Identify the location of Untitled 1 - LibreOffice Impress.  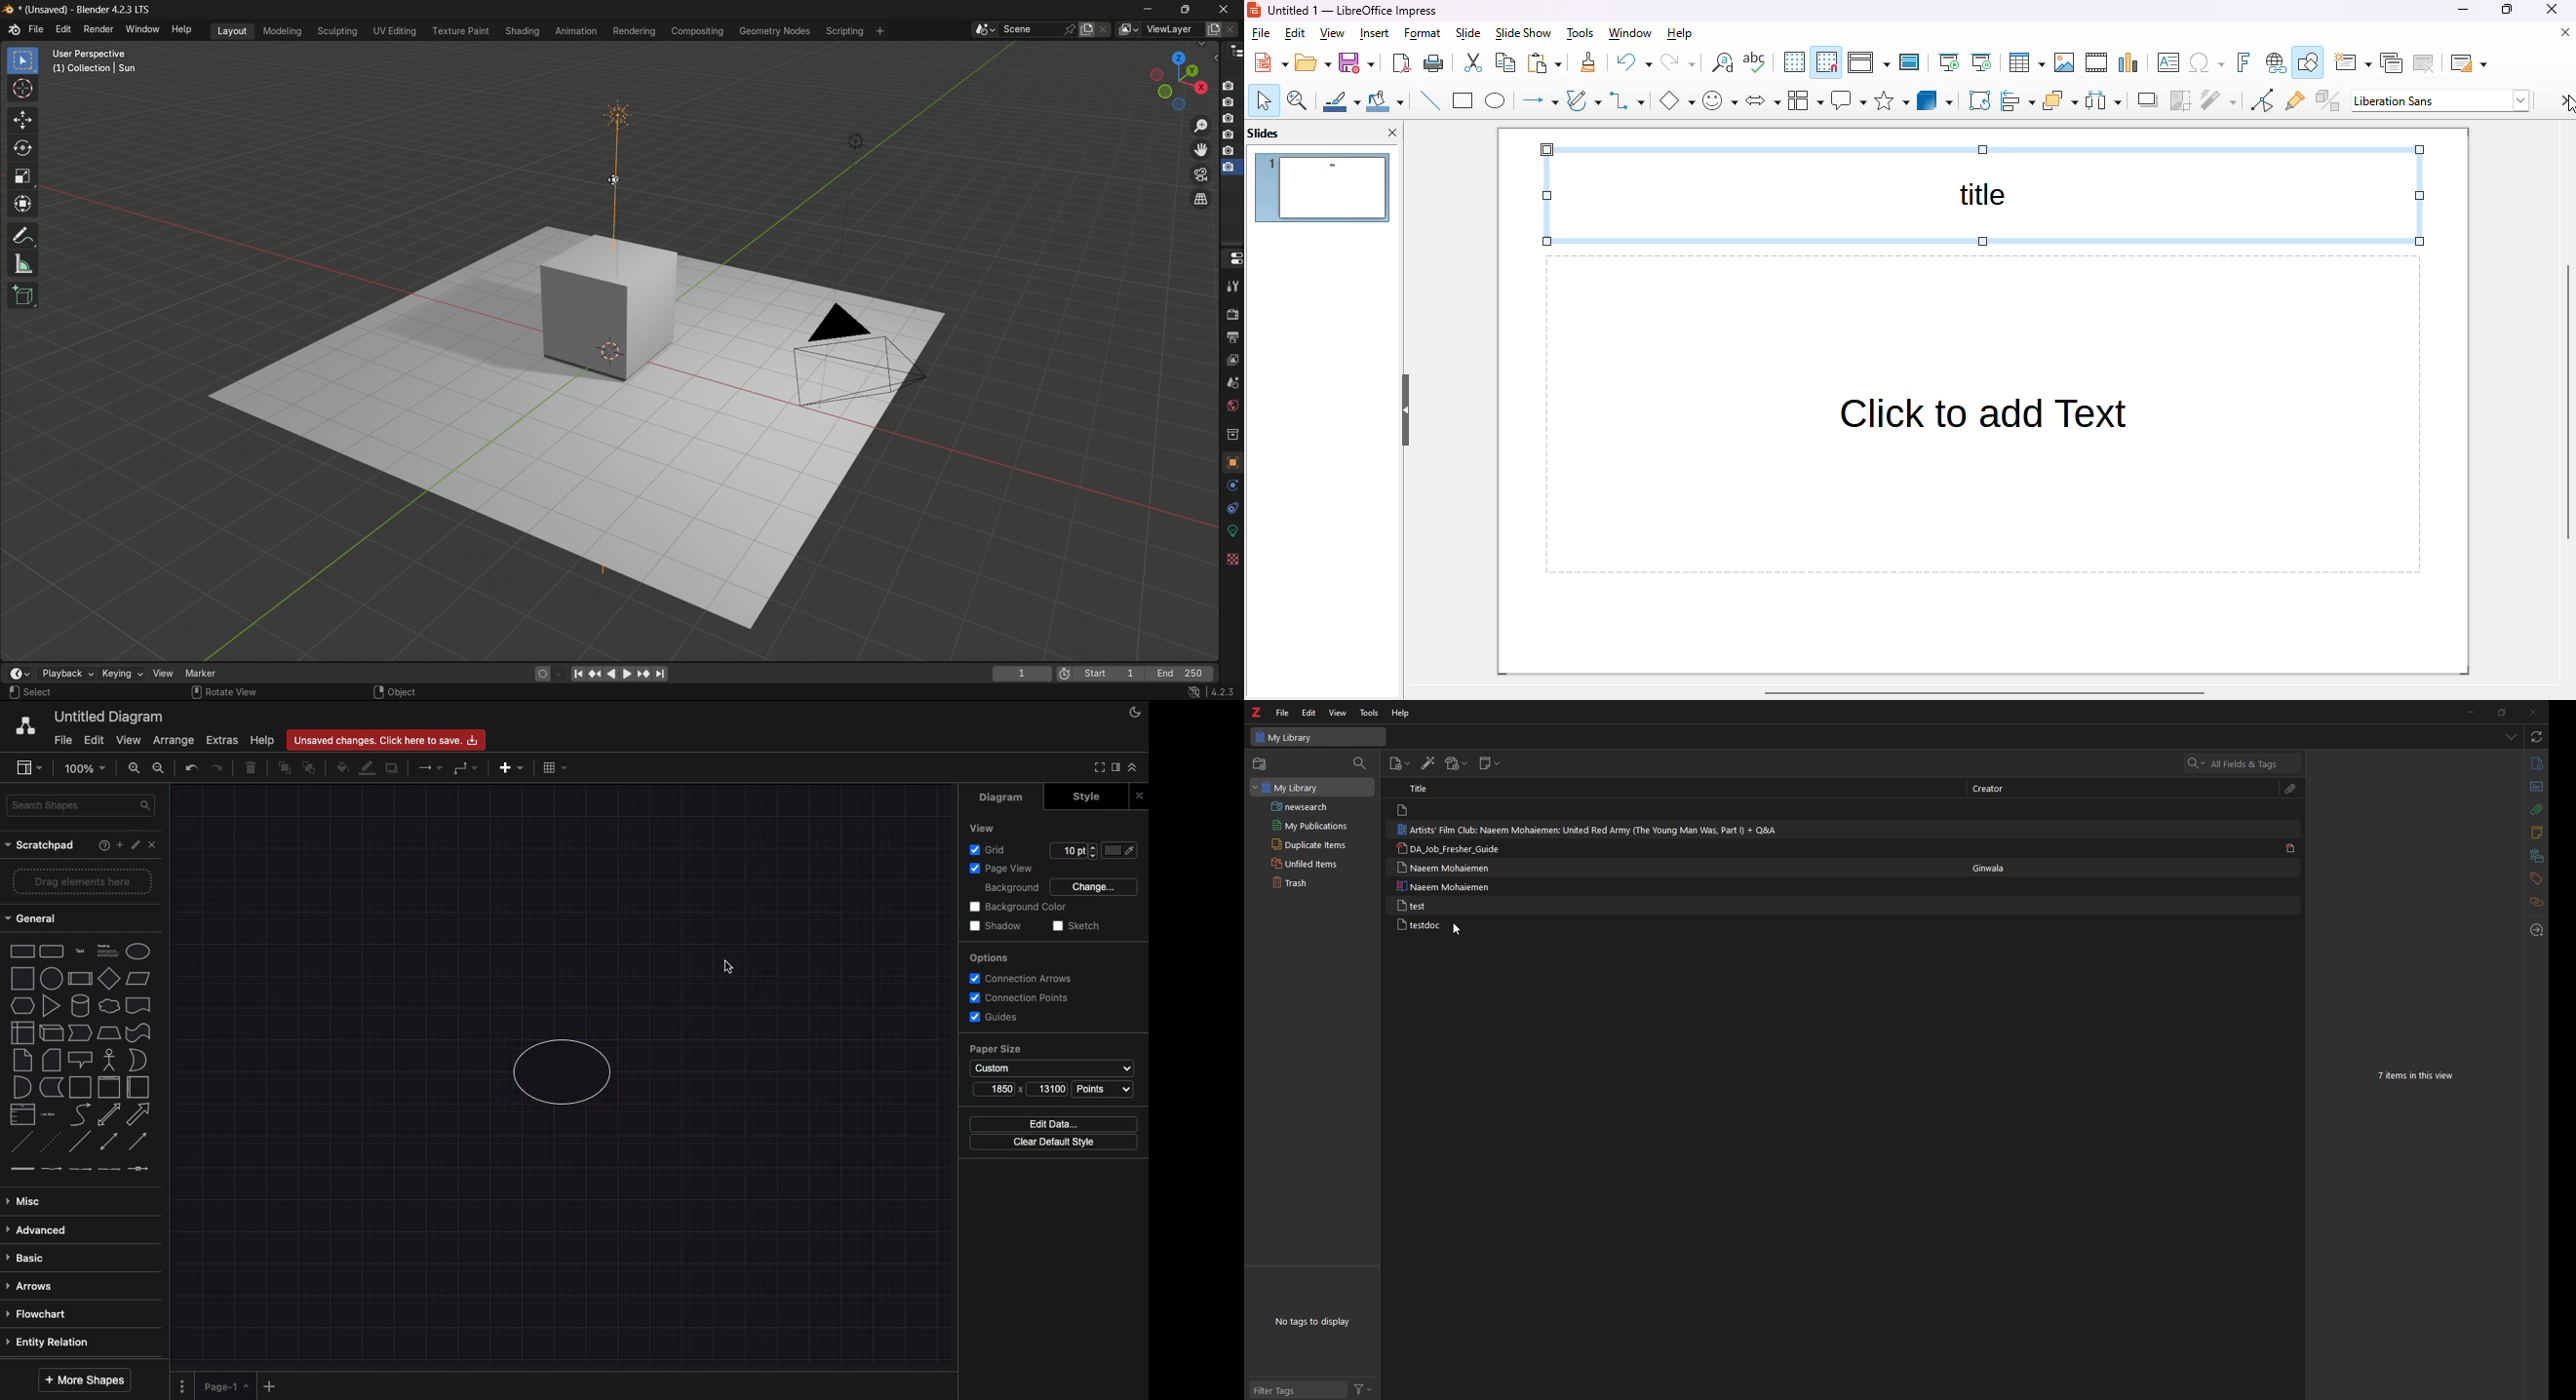
(1353, 10).